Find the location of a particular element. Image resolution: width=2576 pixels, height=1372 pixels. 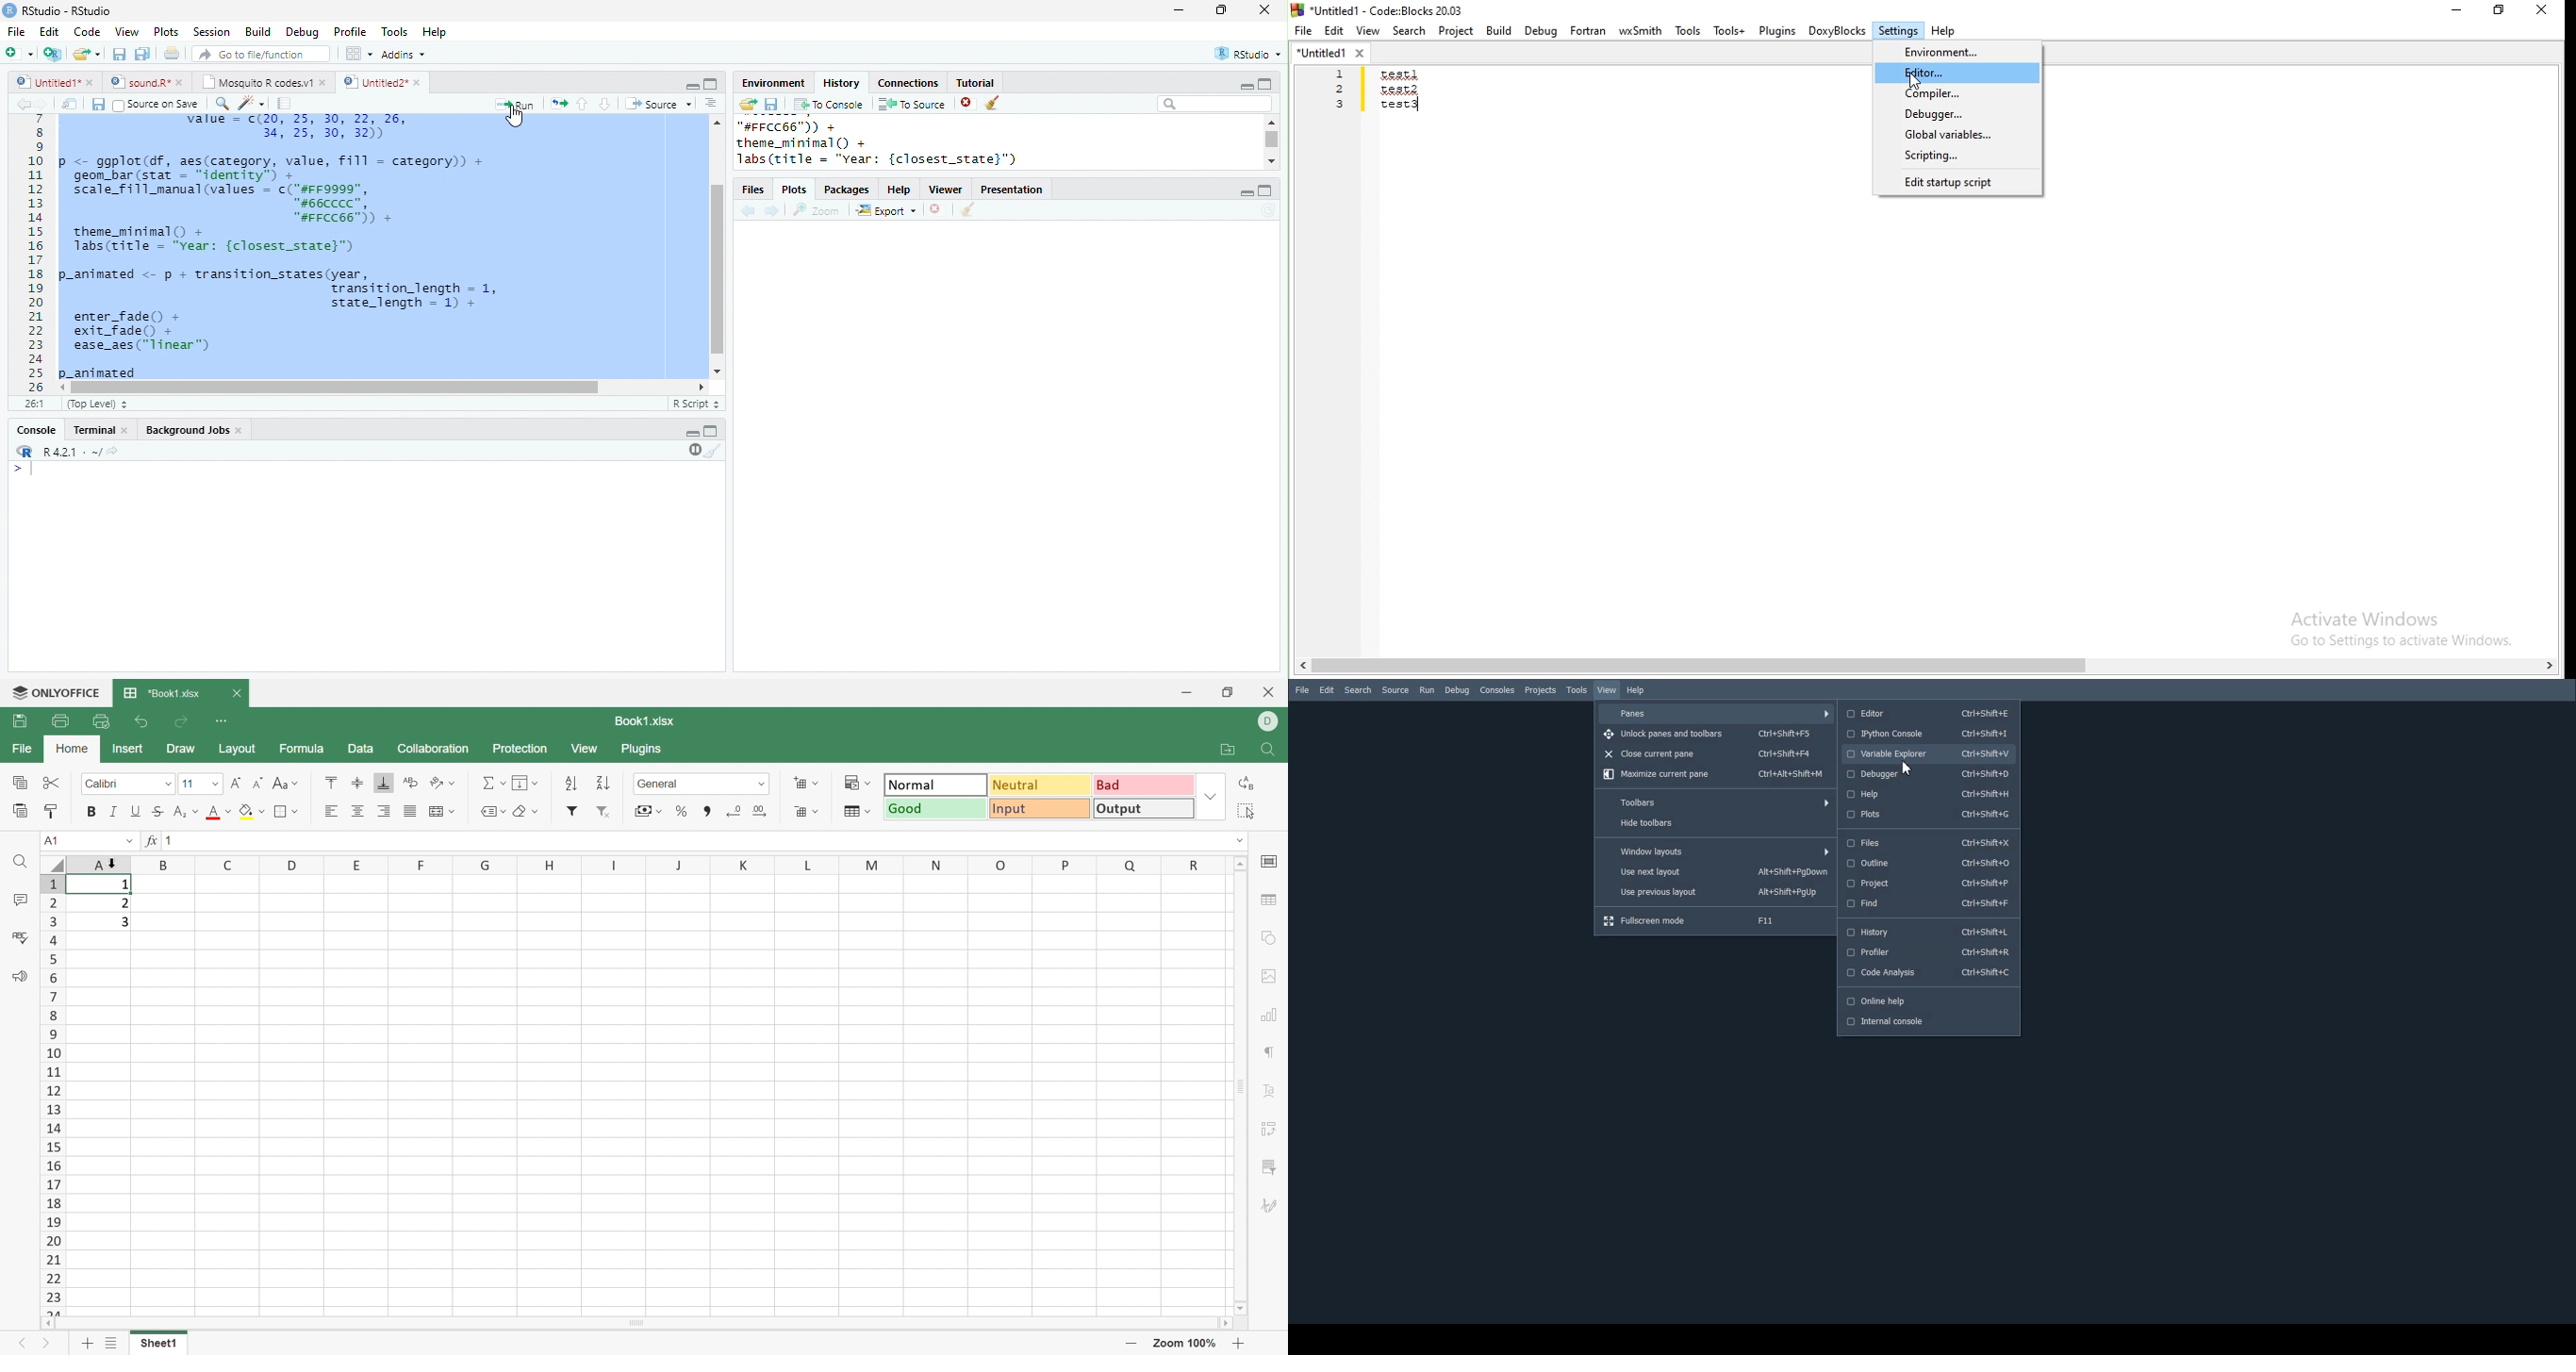

Background Jobs is located at coordinates (187, 430).